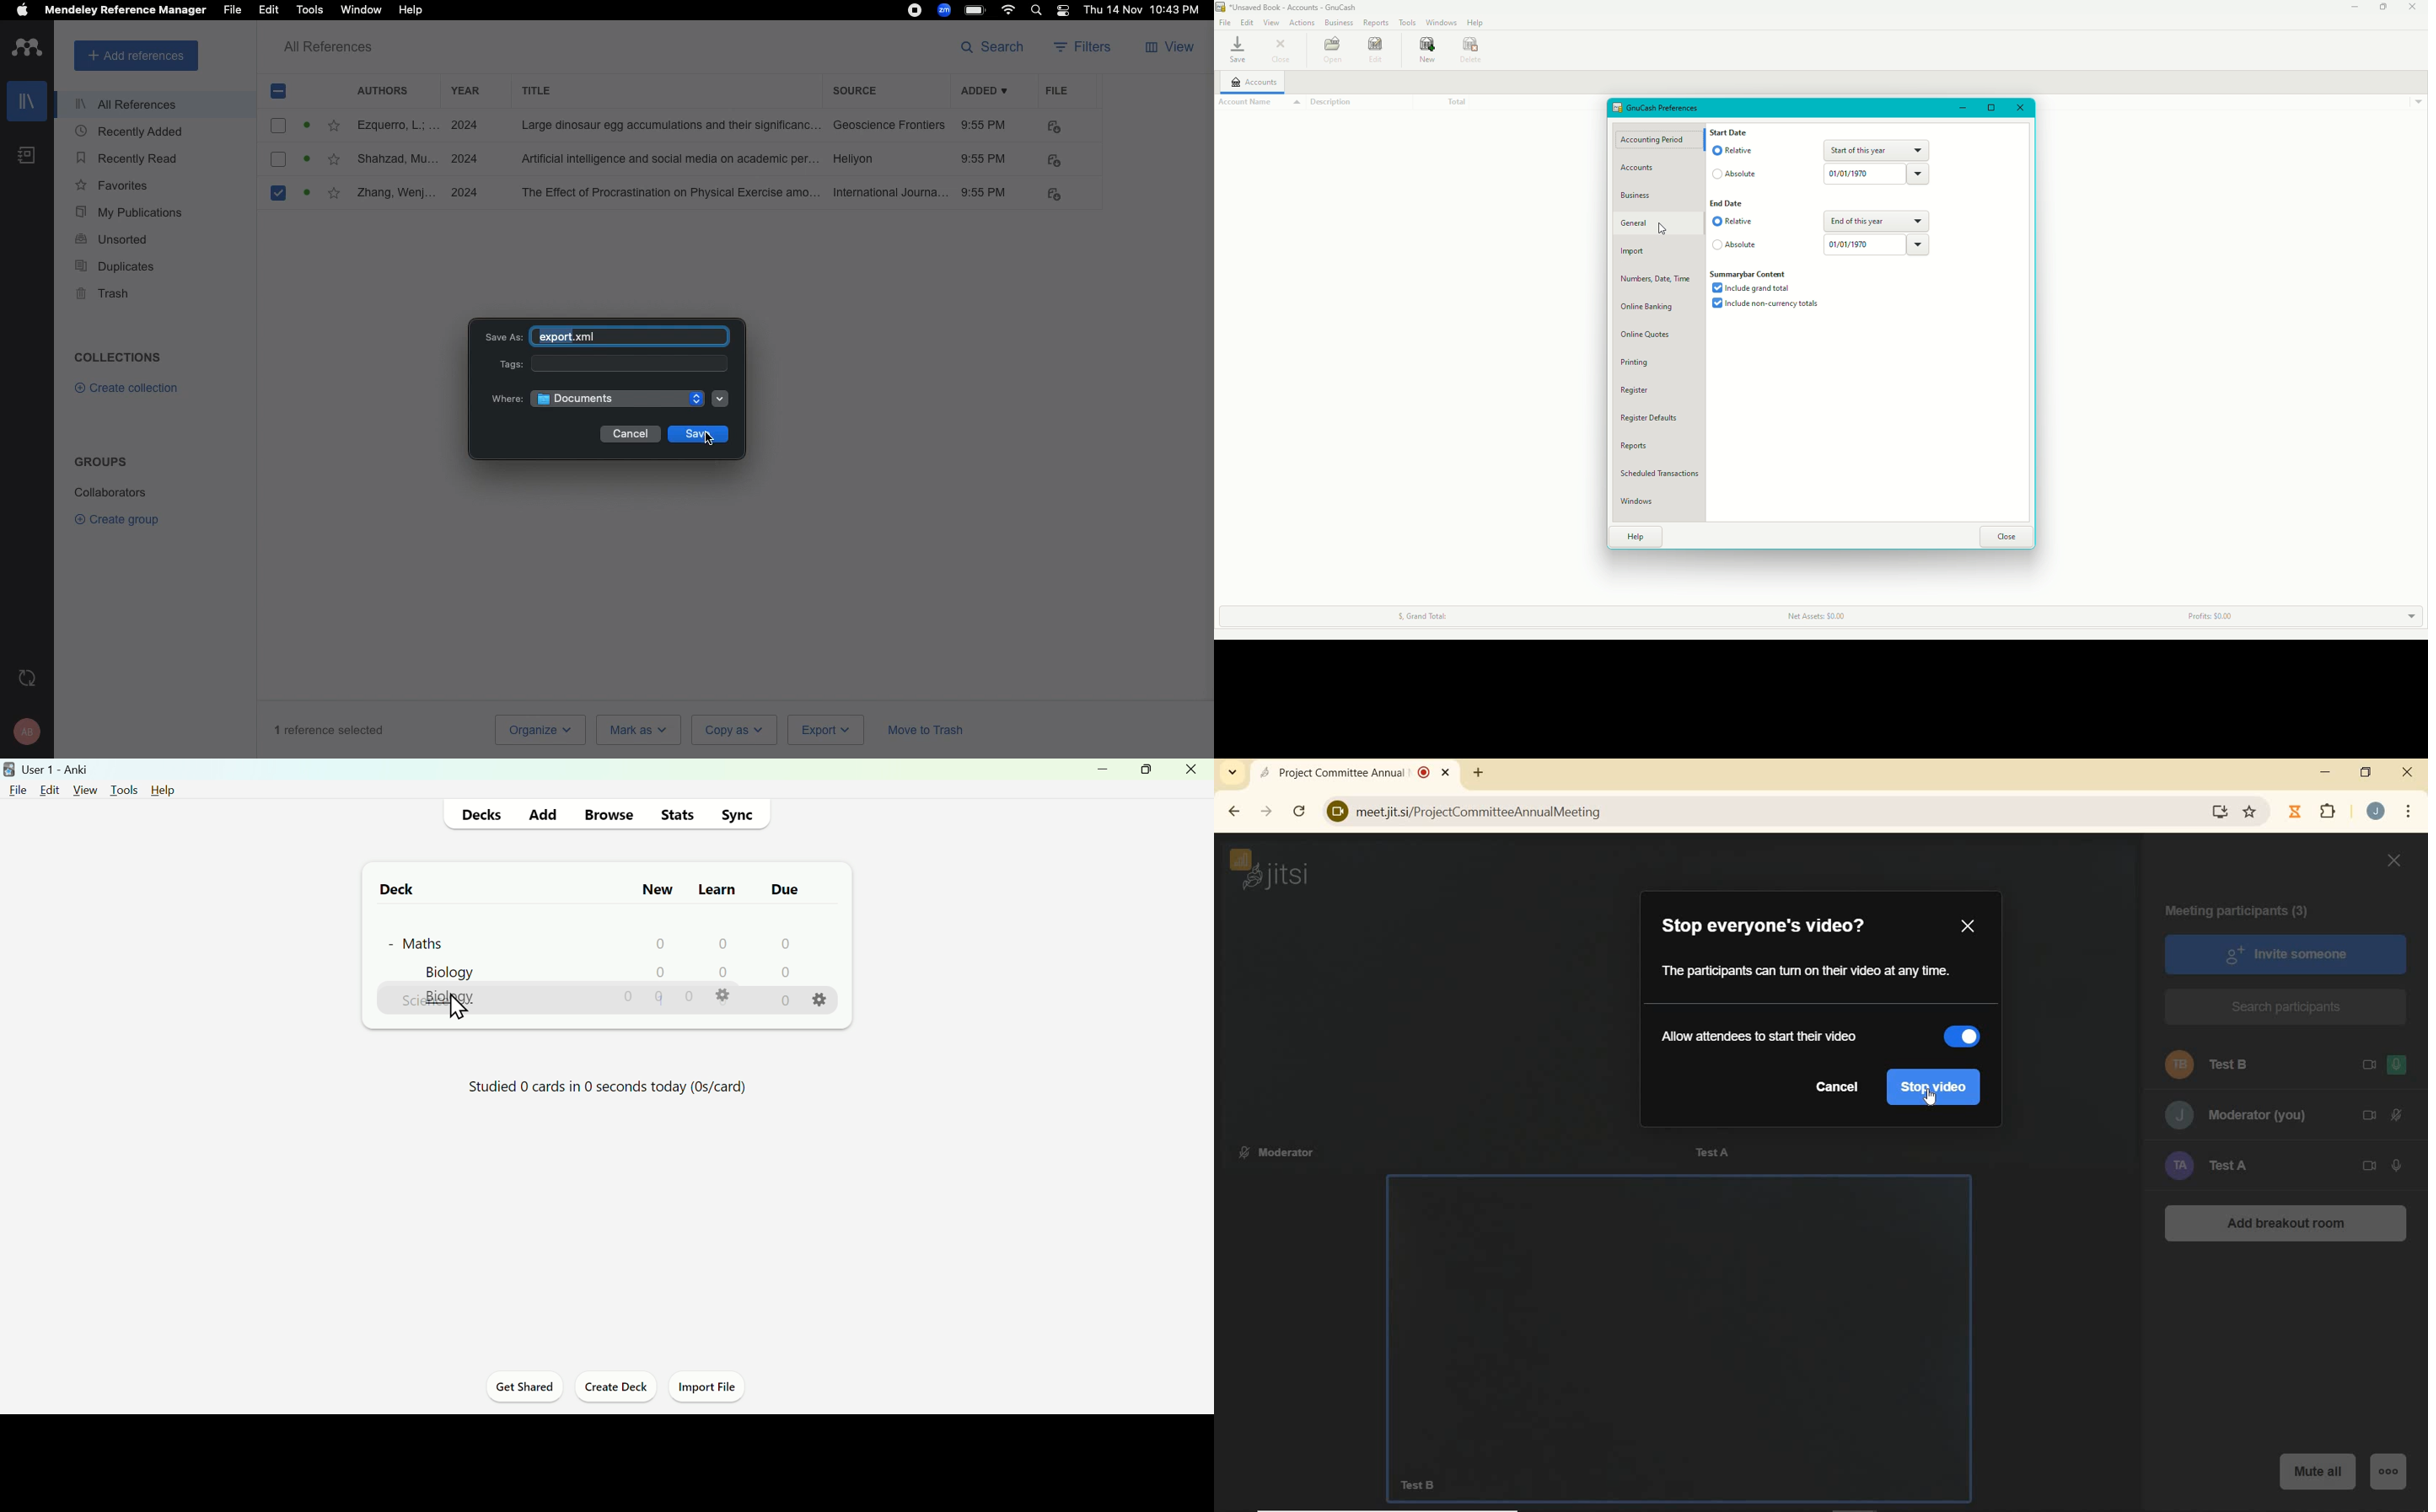 This screenshot has height=1512, width=2436. What do you see at coordinates (608, 1086) in the screenshot?
I see `Studied 0 cards in 0 seconds today (Os/card)` at bounding box center [608, 1086].